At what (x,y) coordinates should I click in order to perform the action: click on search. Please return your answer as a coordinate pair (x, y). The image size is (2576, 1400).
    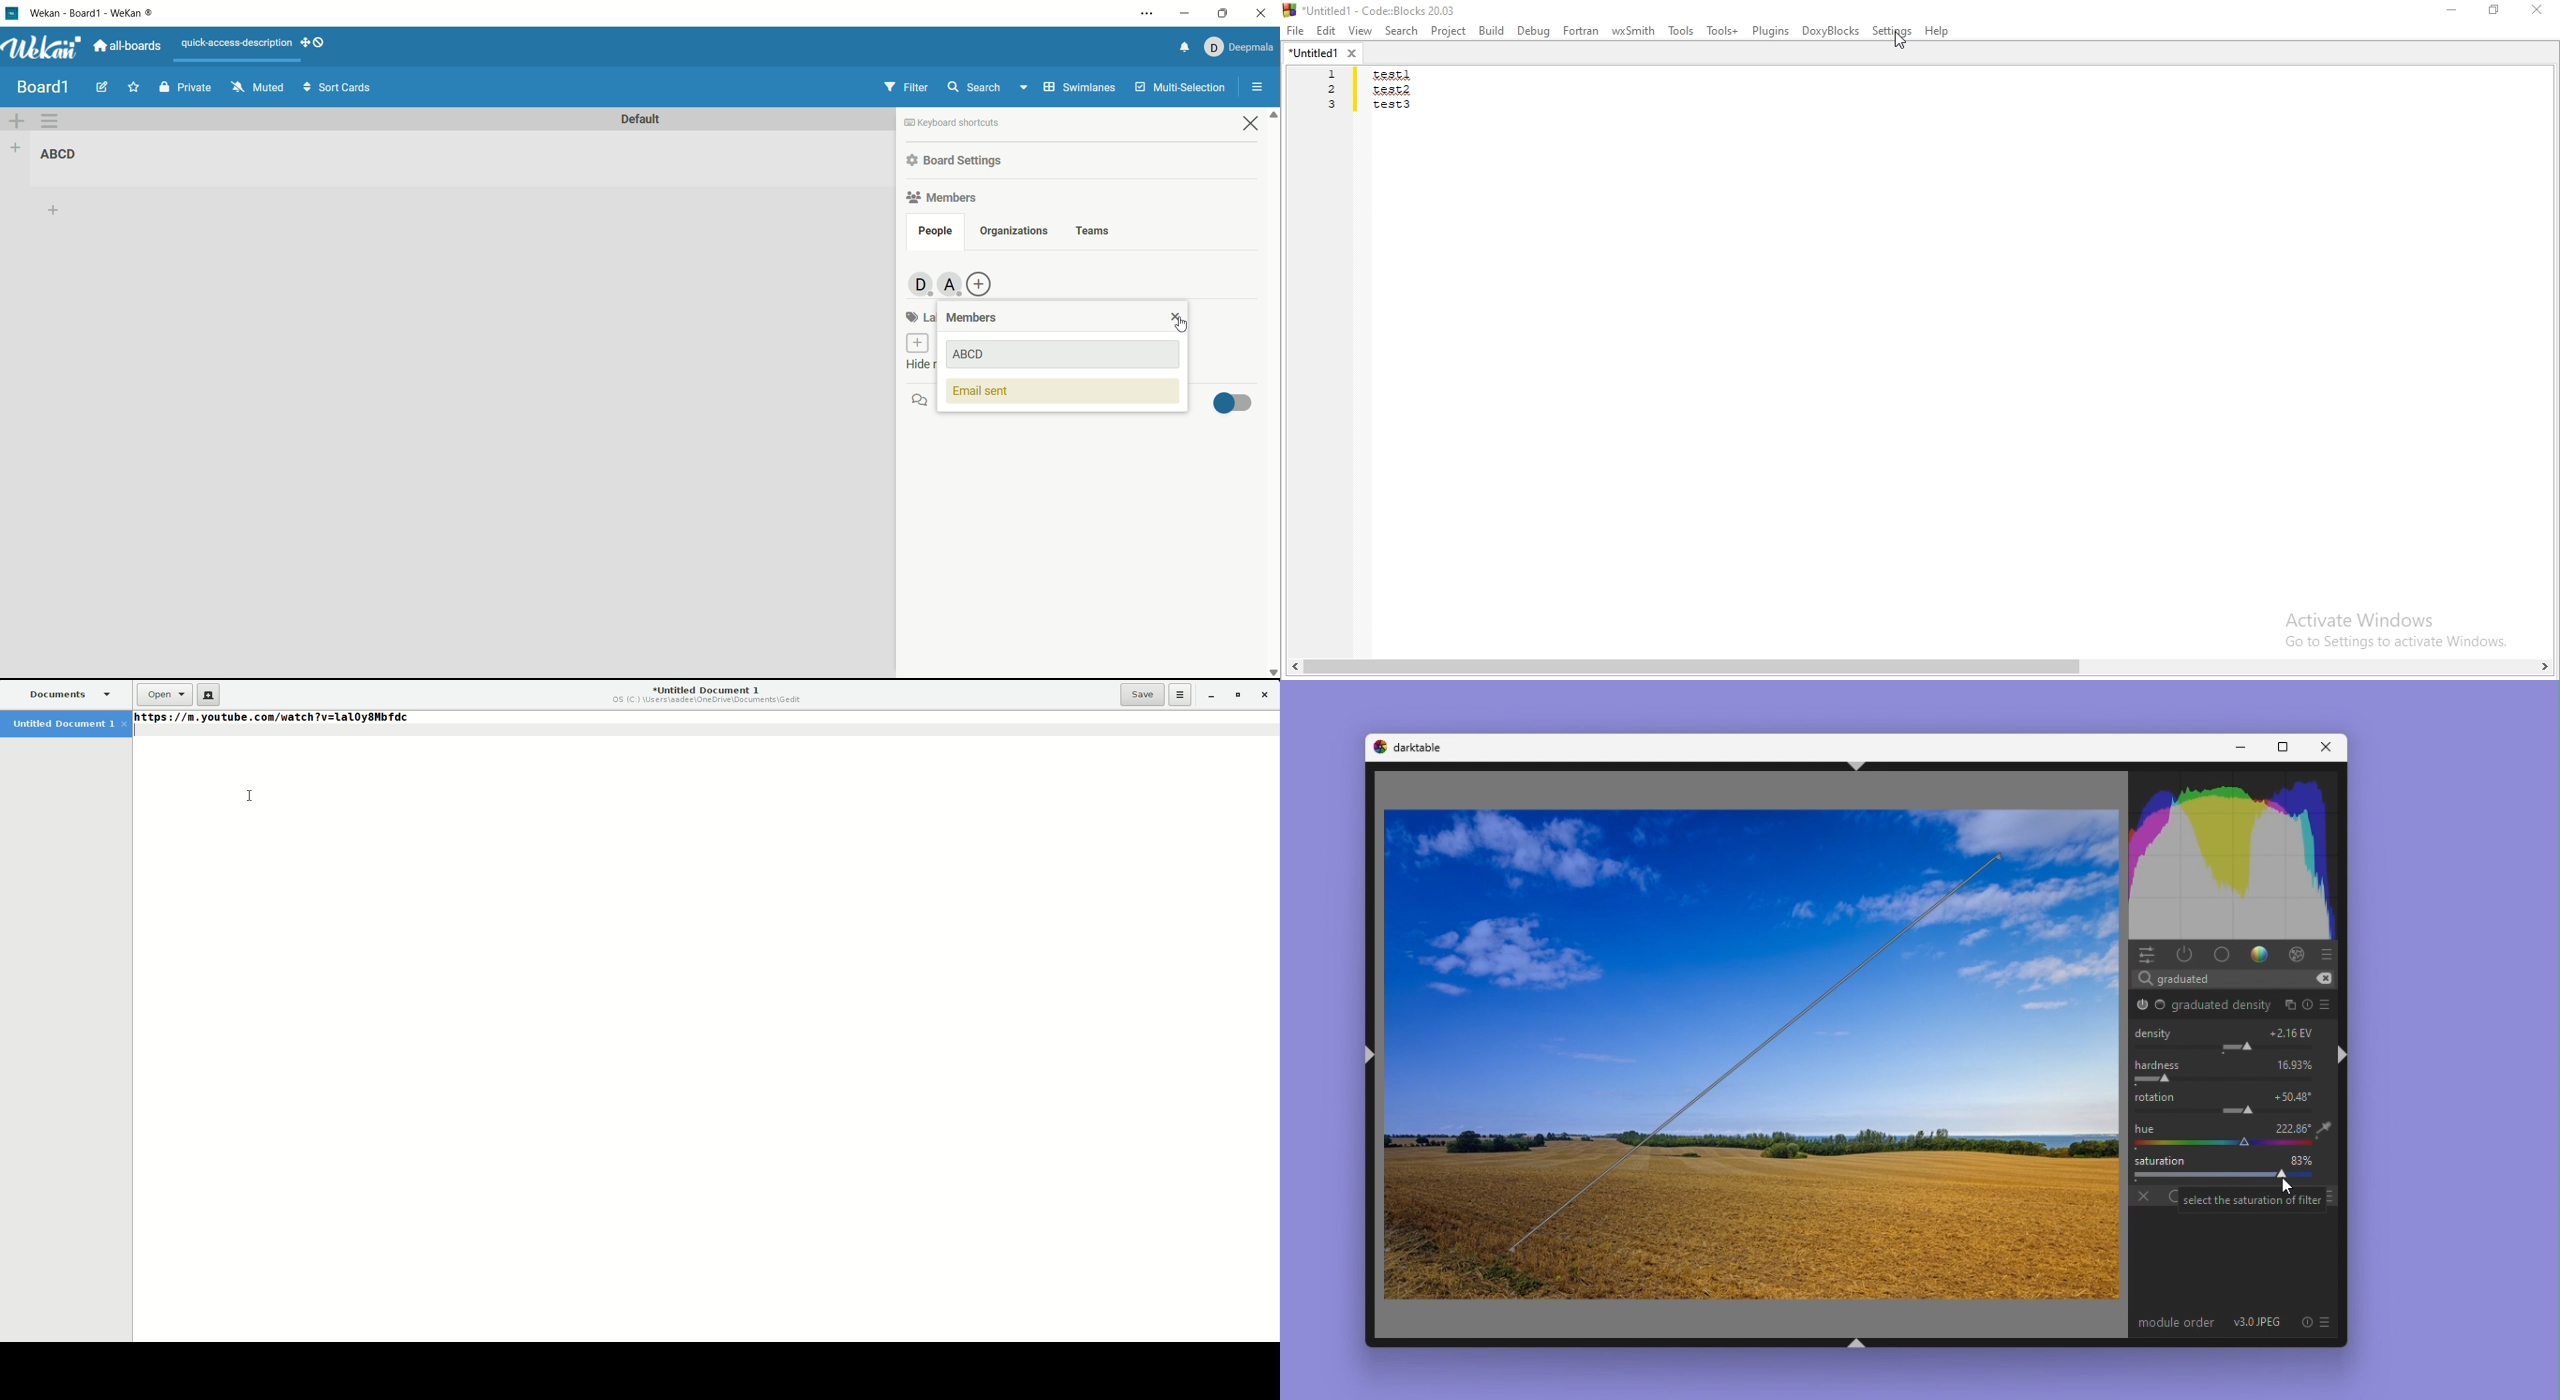
    Looking at the image, I should click on (989, 87).